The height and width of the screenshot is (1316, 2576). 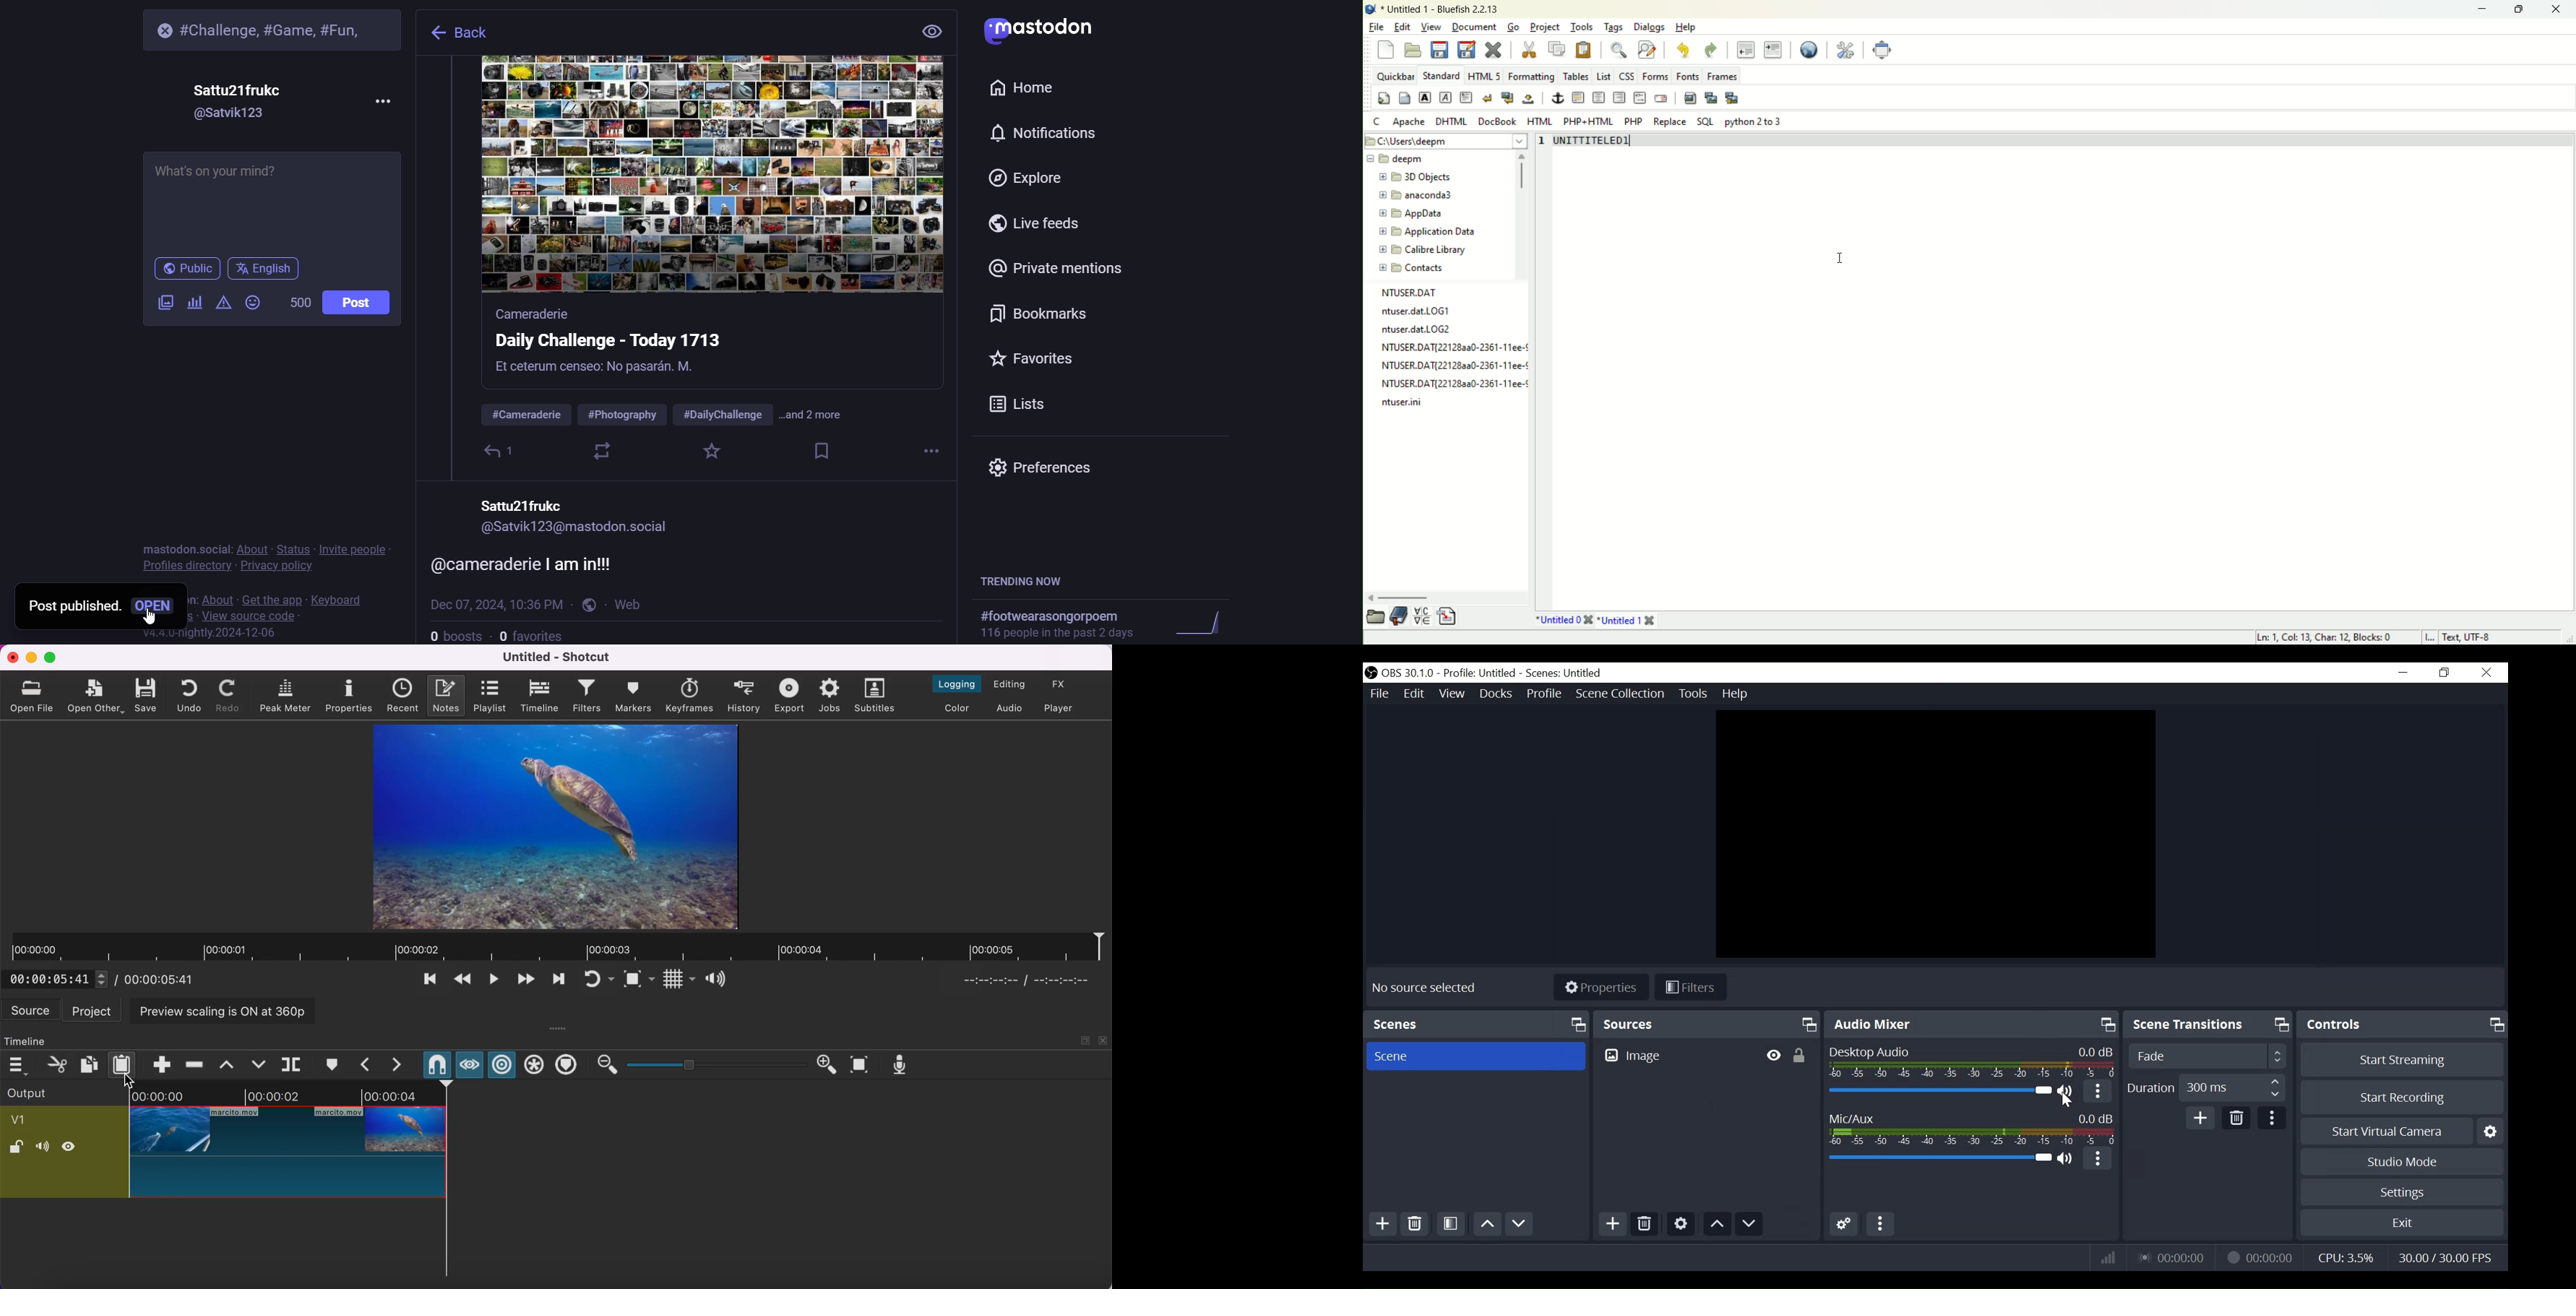 I want to click on Exit, so click(x=2400, y=1223).